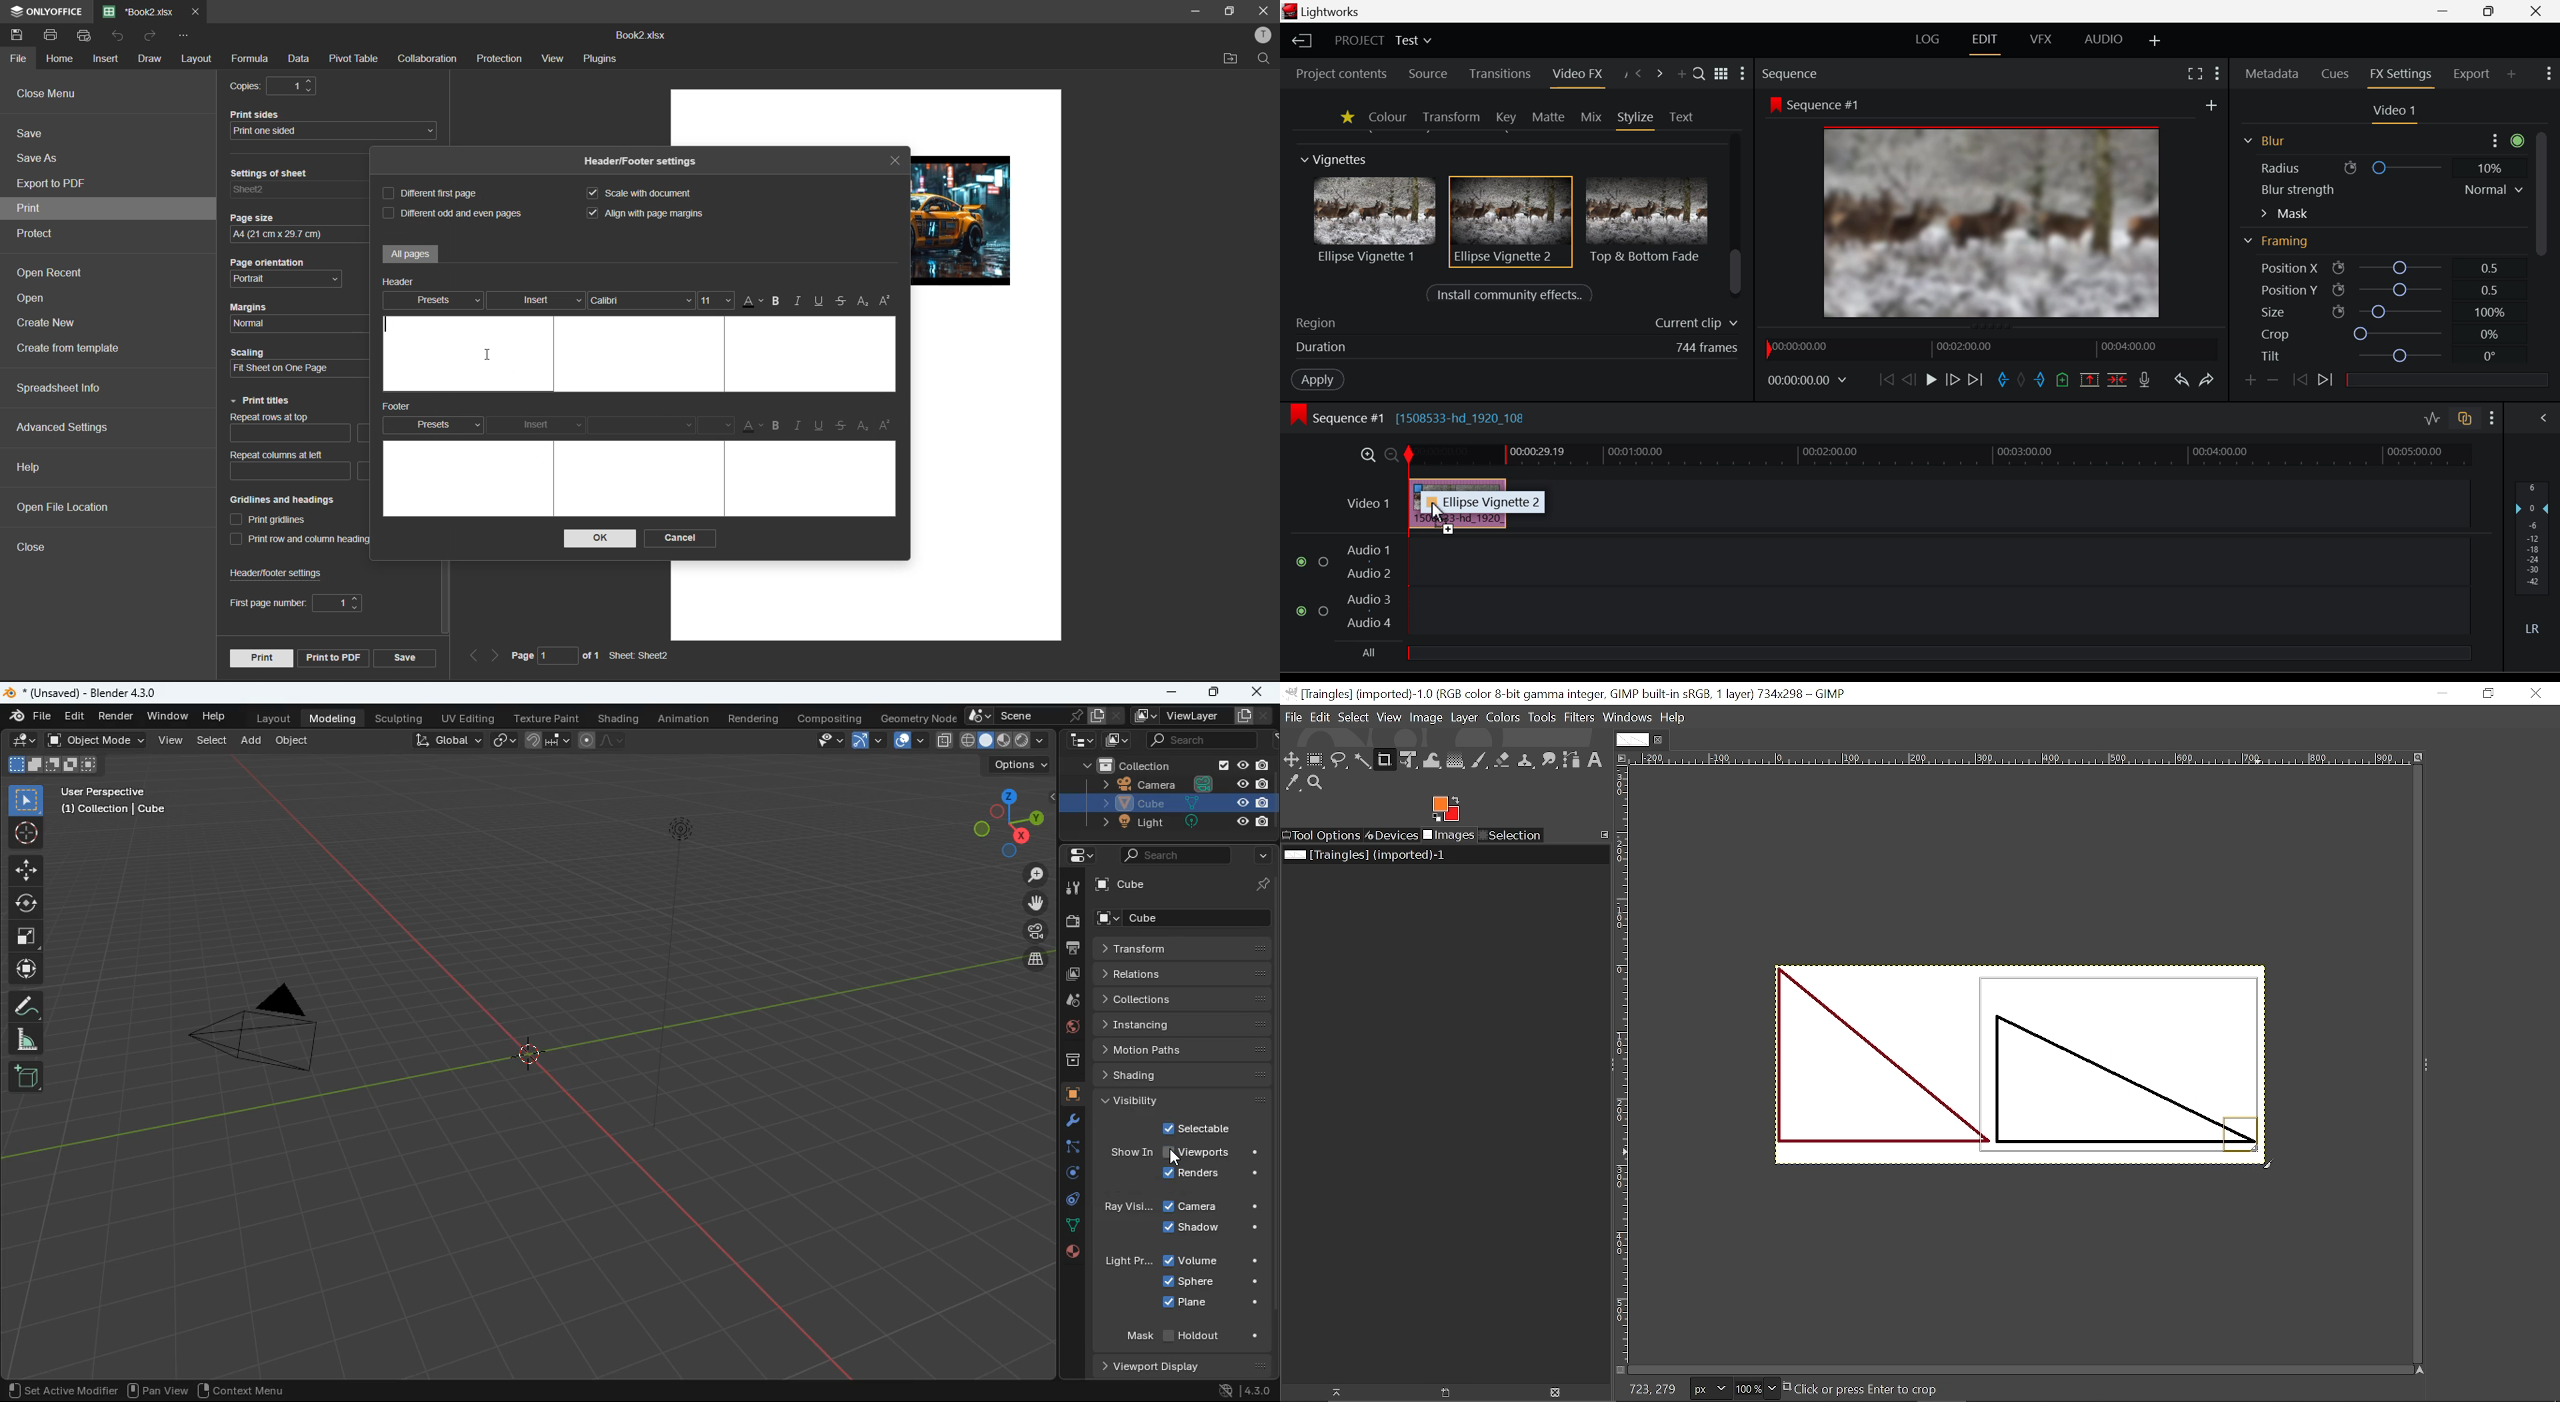 This screenshot has width=2576, height=1428. I want to click on Close current tab, so click(1659, 739).